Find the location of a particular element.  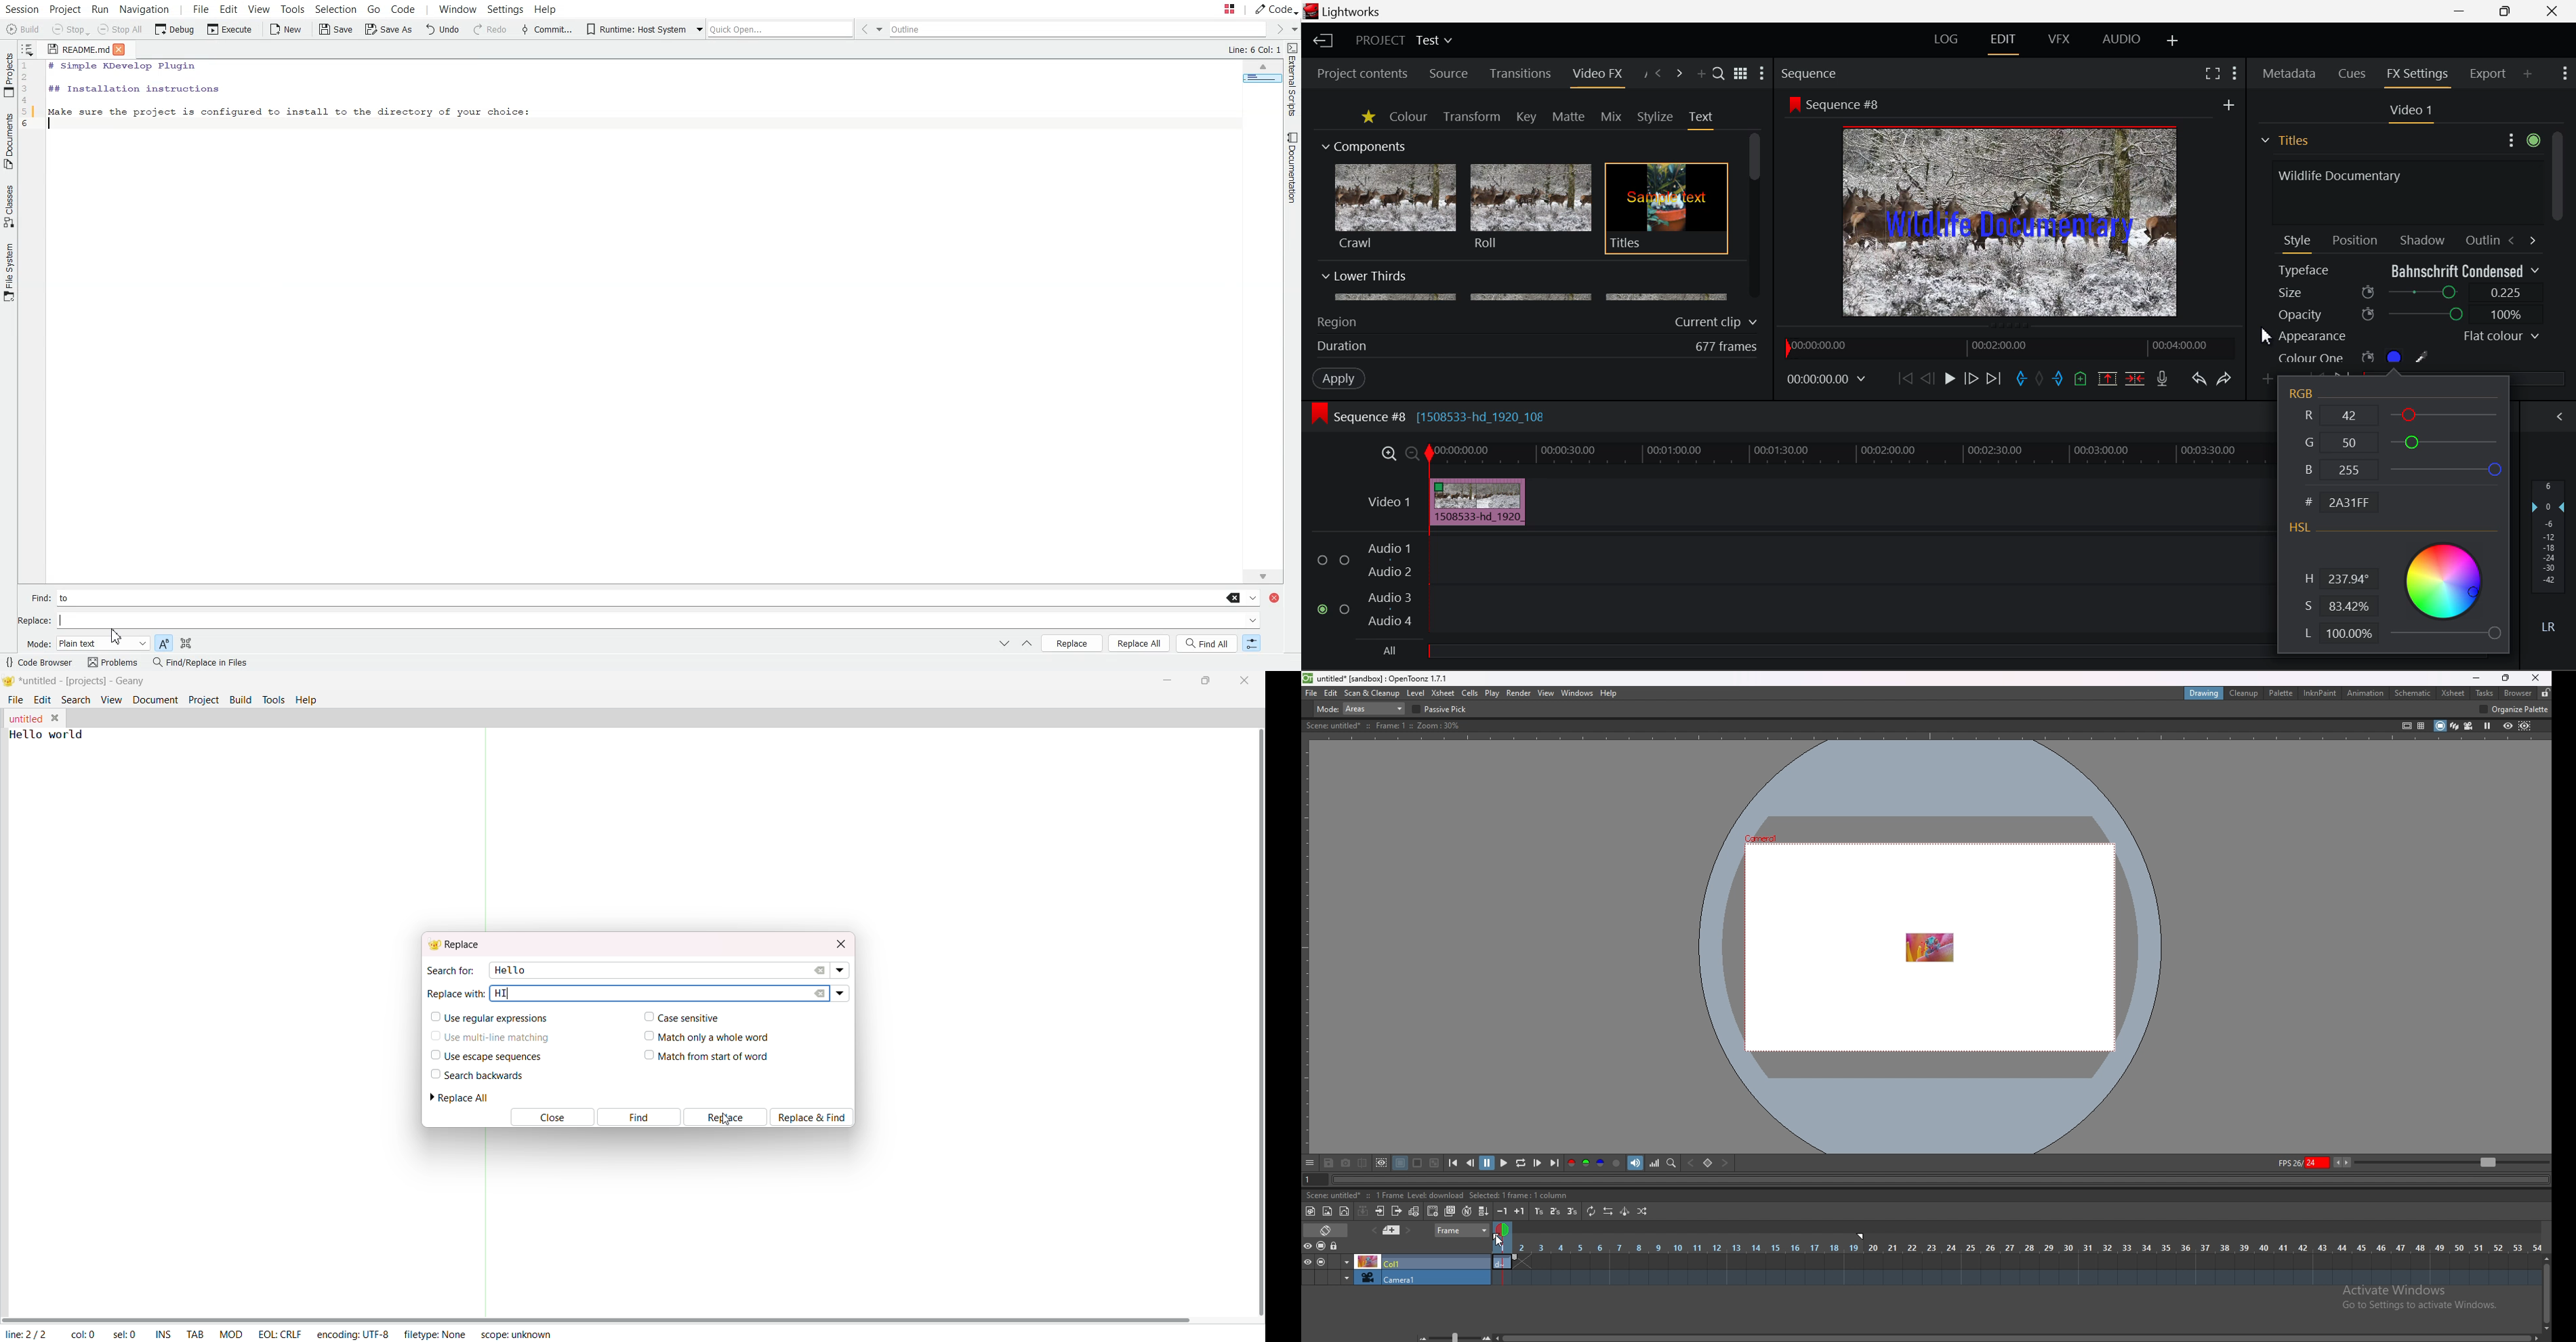

clear search is located at coordinates (821, 970).